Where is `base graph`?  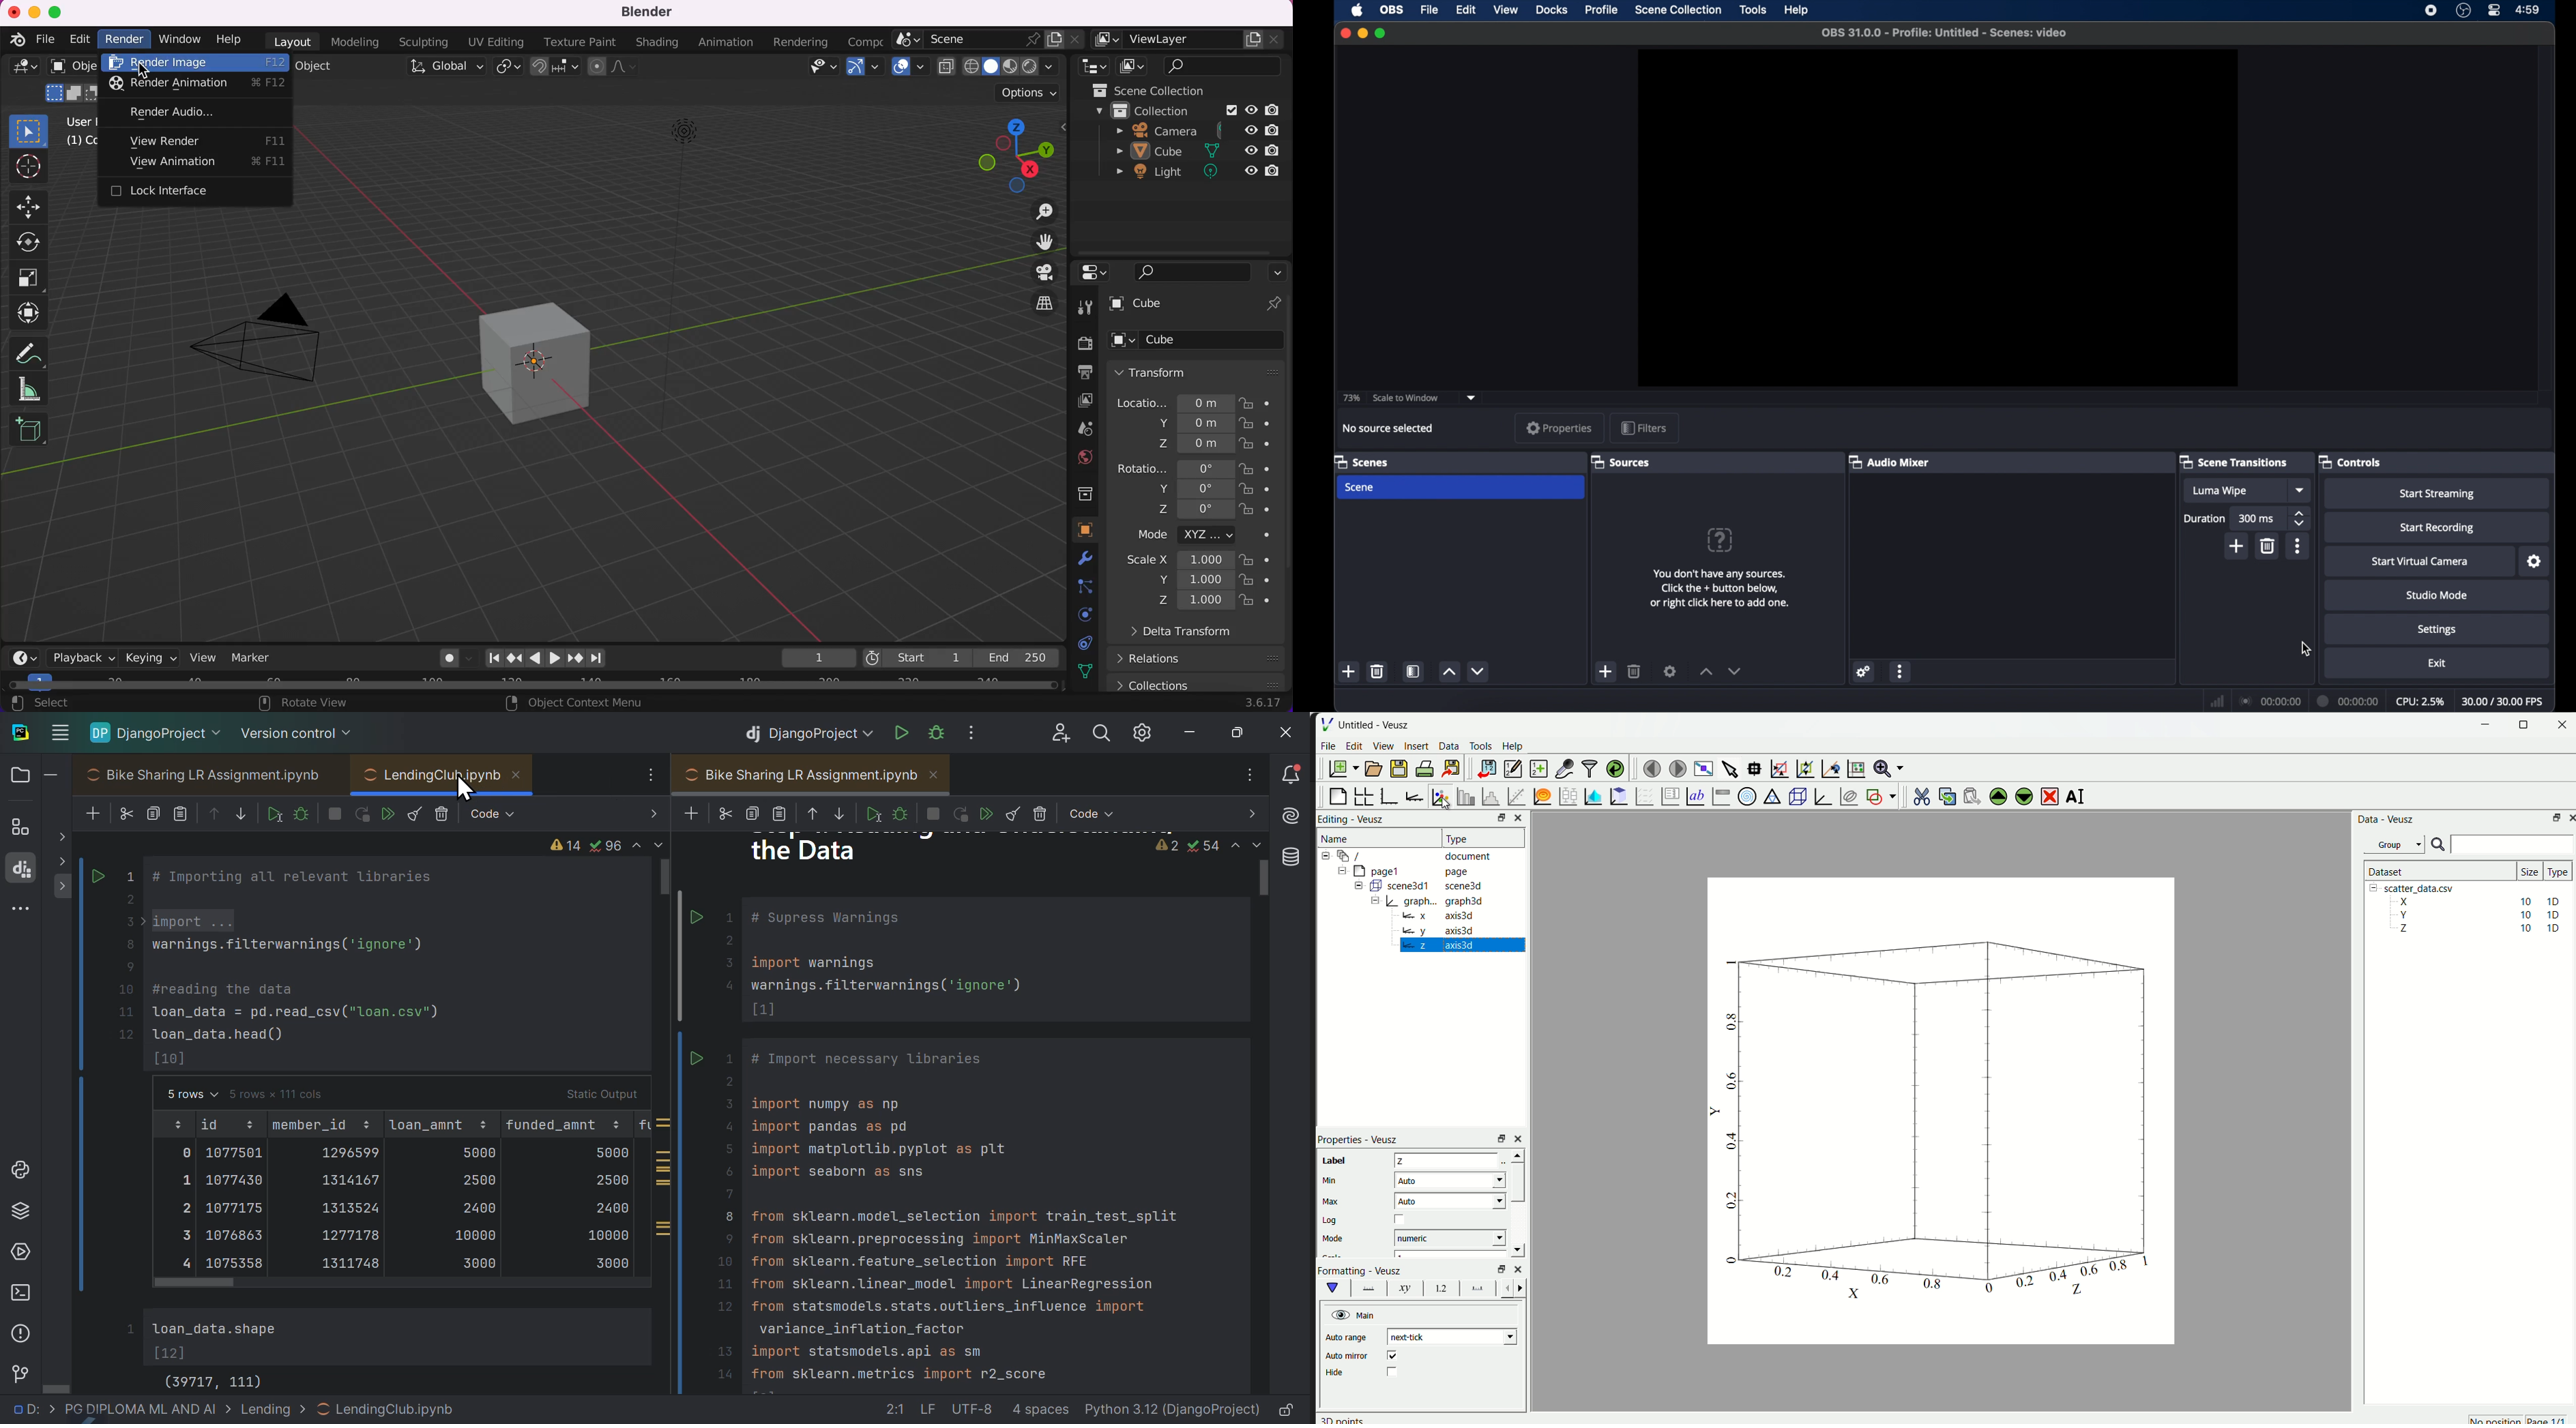 base graph is located at coordinates (1389, 795).